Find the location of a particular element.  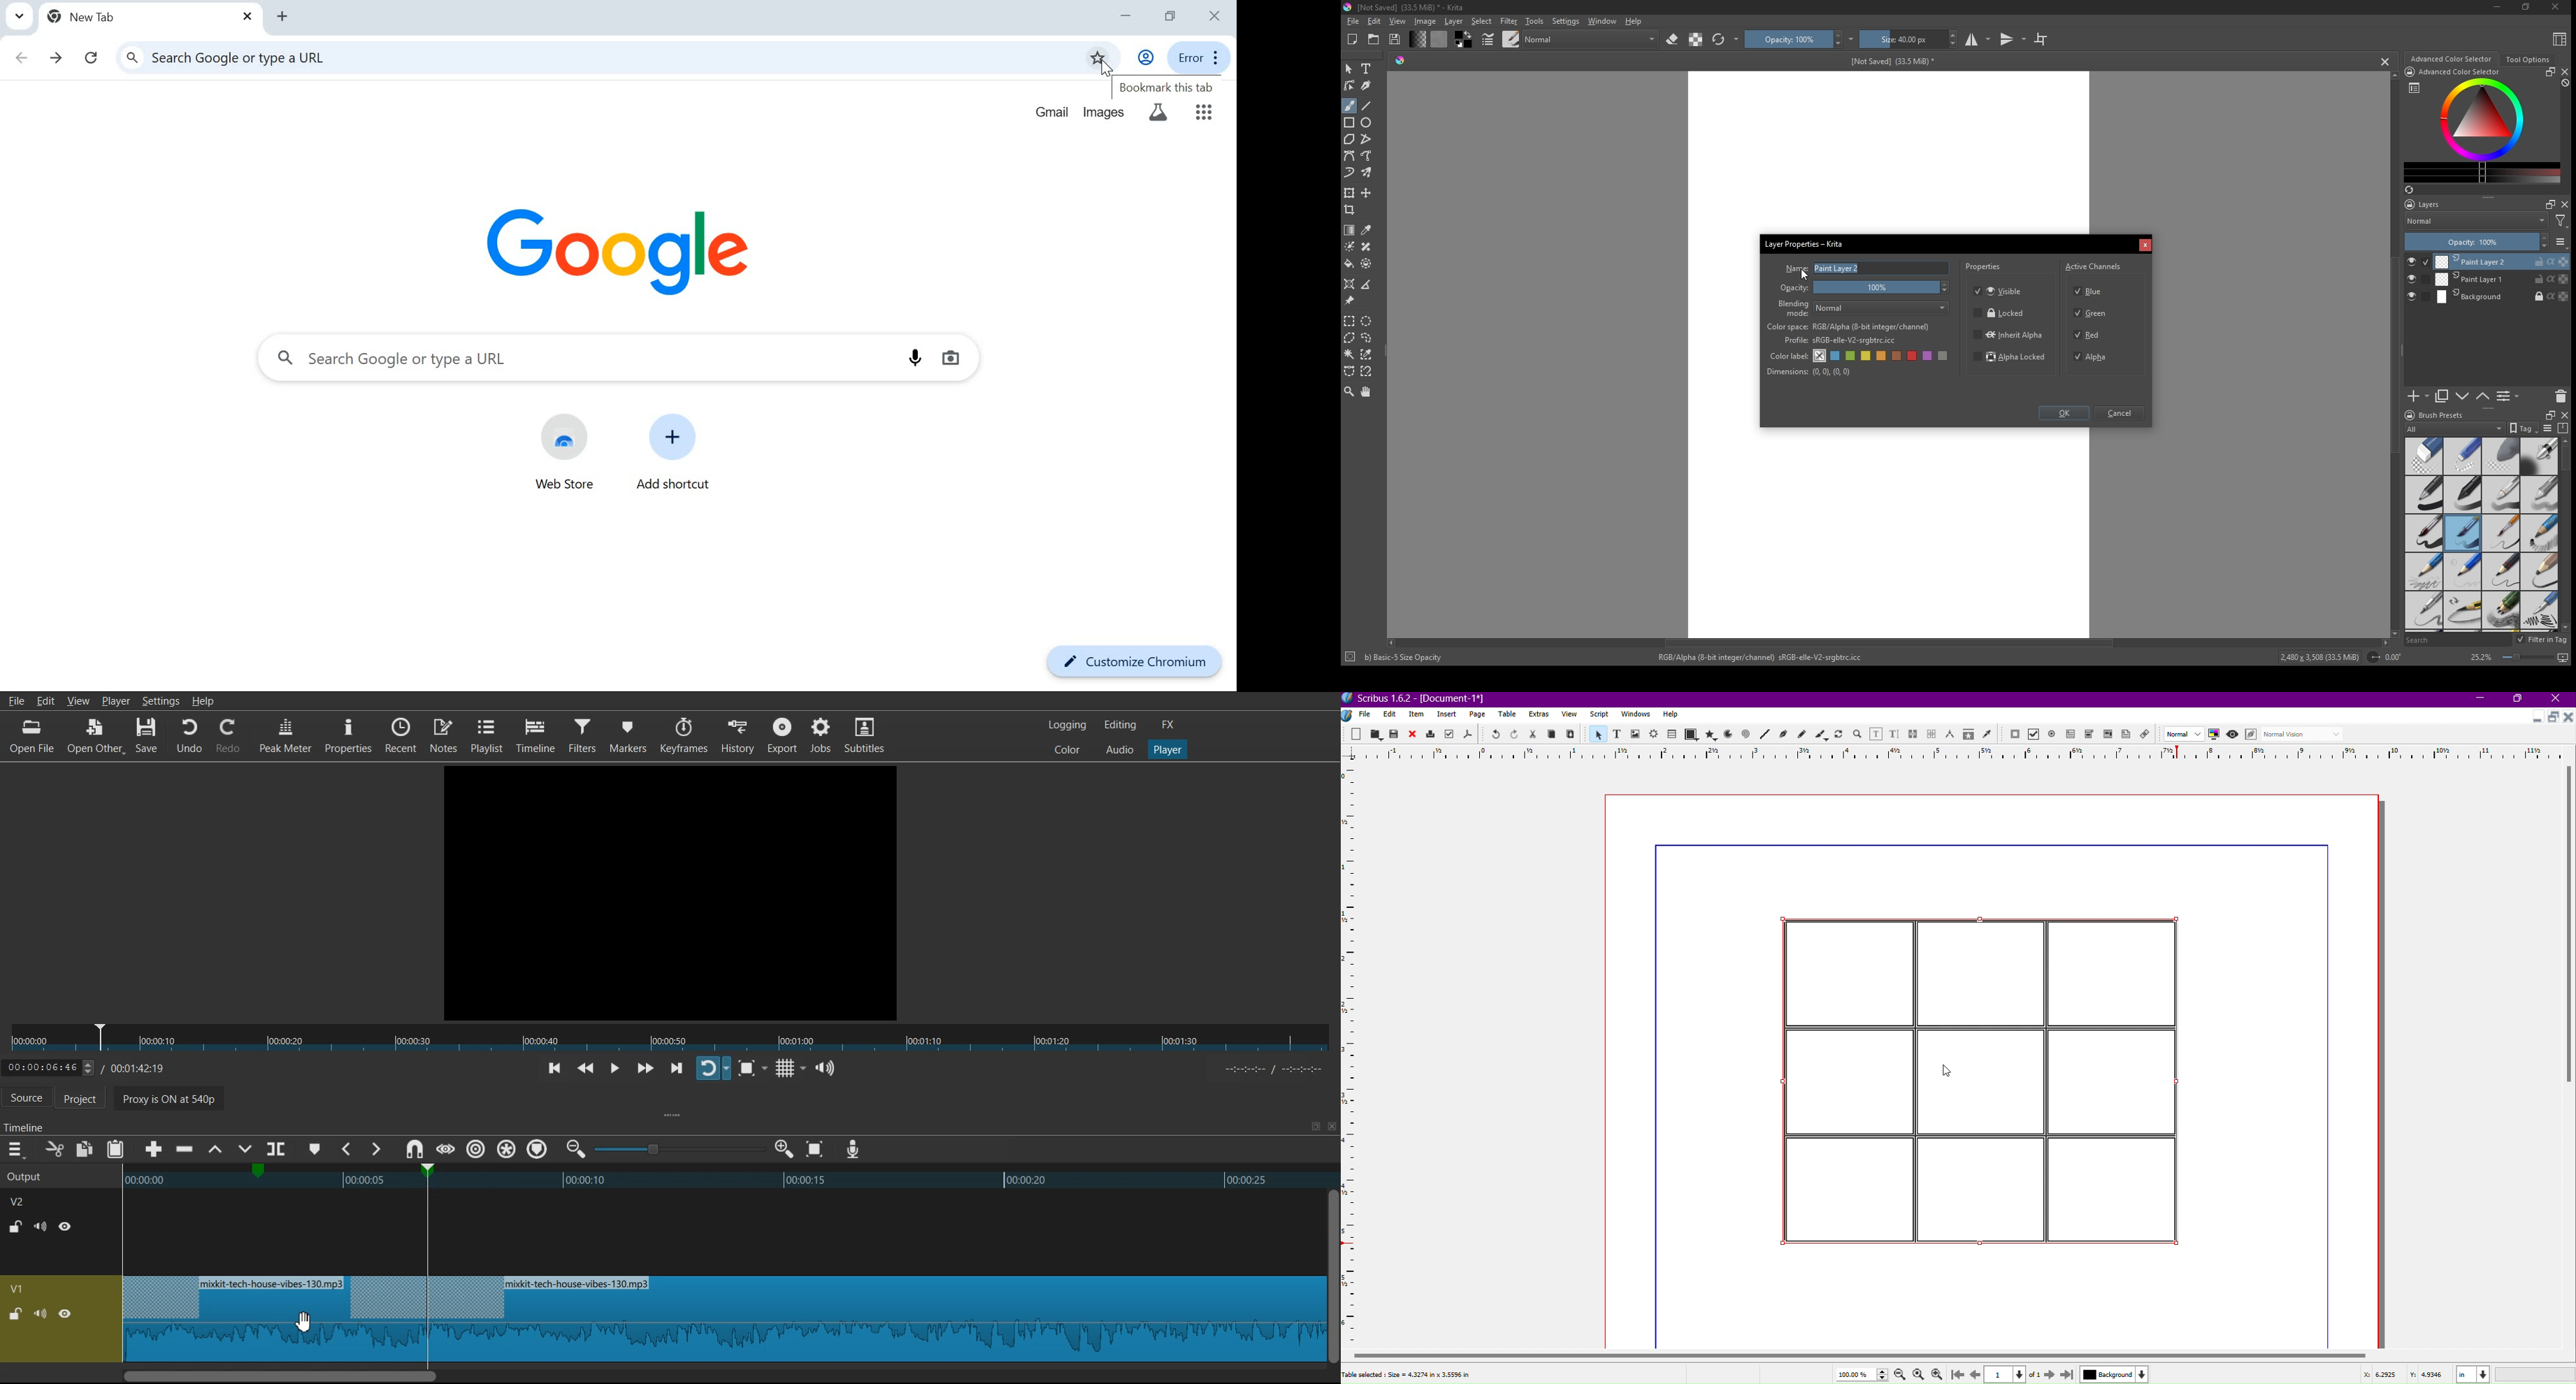

Shape is located at coordinates (1692, 735).